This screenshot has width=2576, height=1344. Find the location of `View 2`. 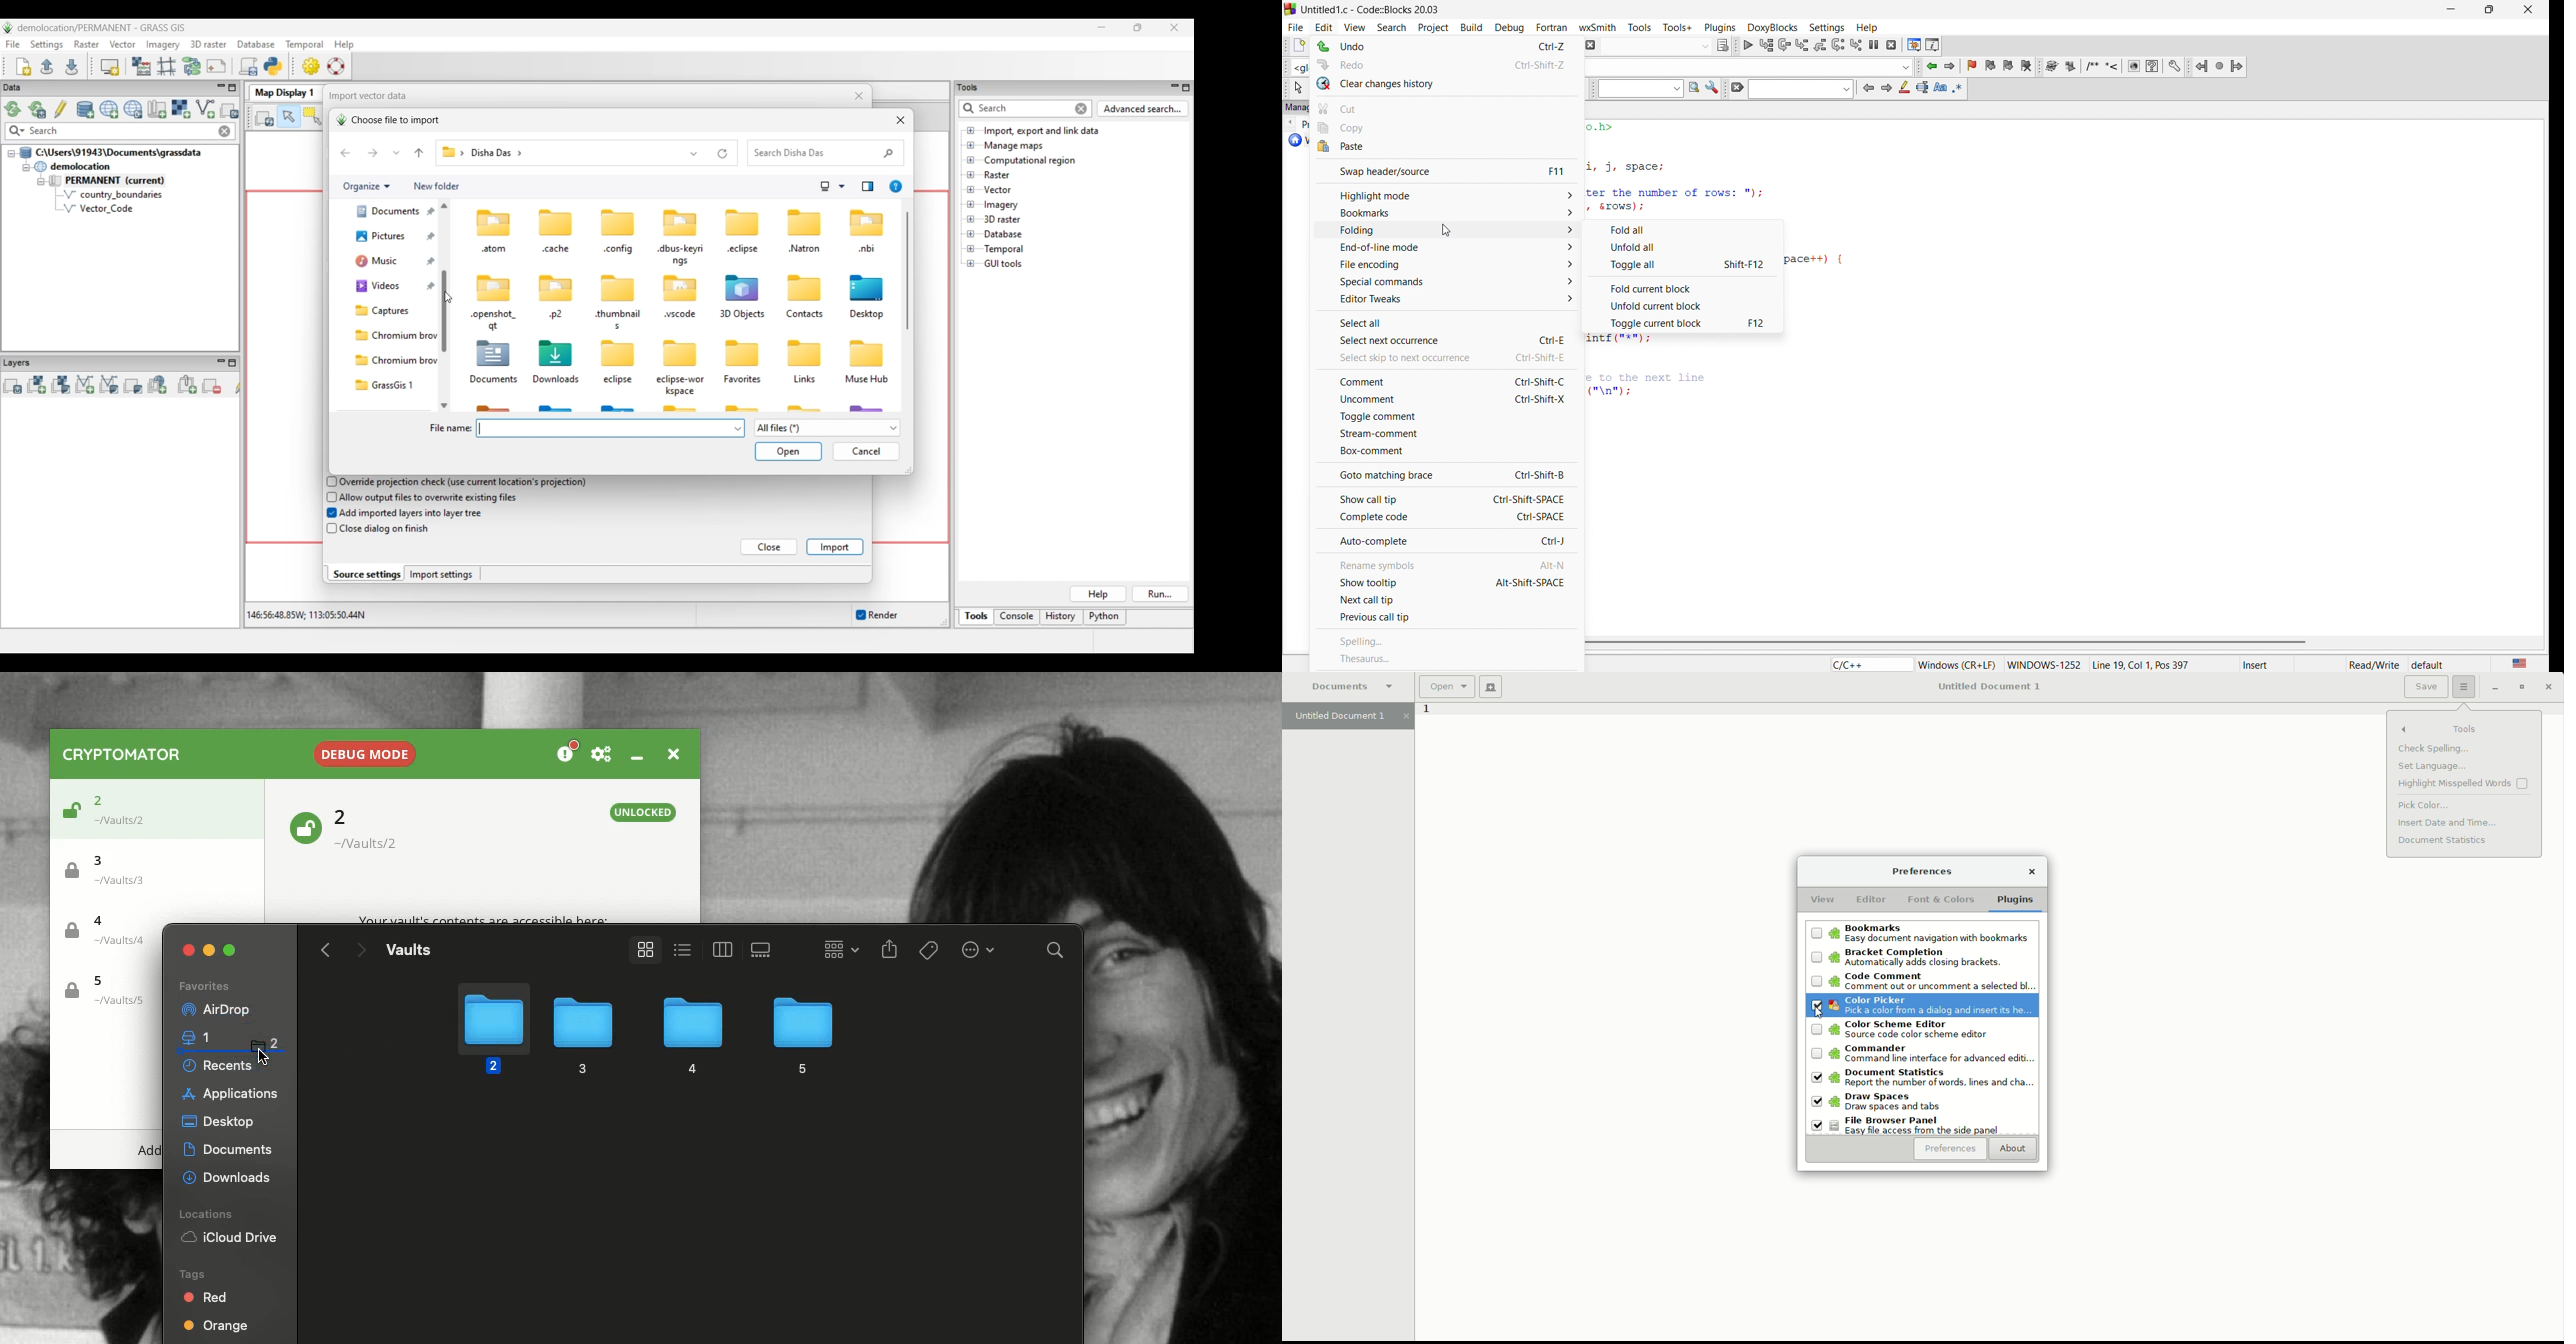

View 2 is located at coordinates (719, 949).